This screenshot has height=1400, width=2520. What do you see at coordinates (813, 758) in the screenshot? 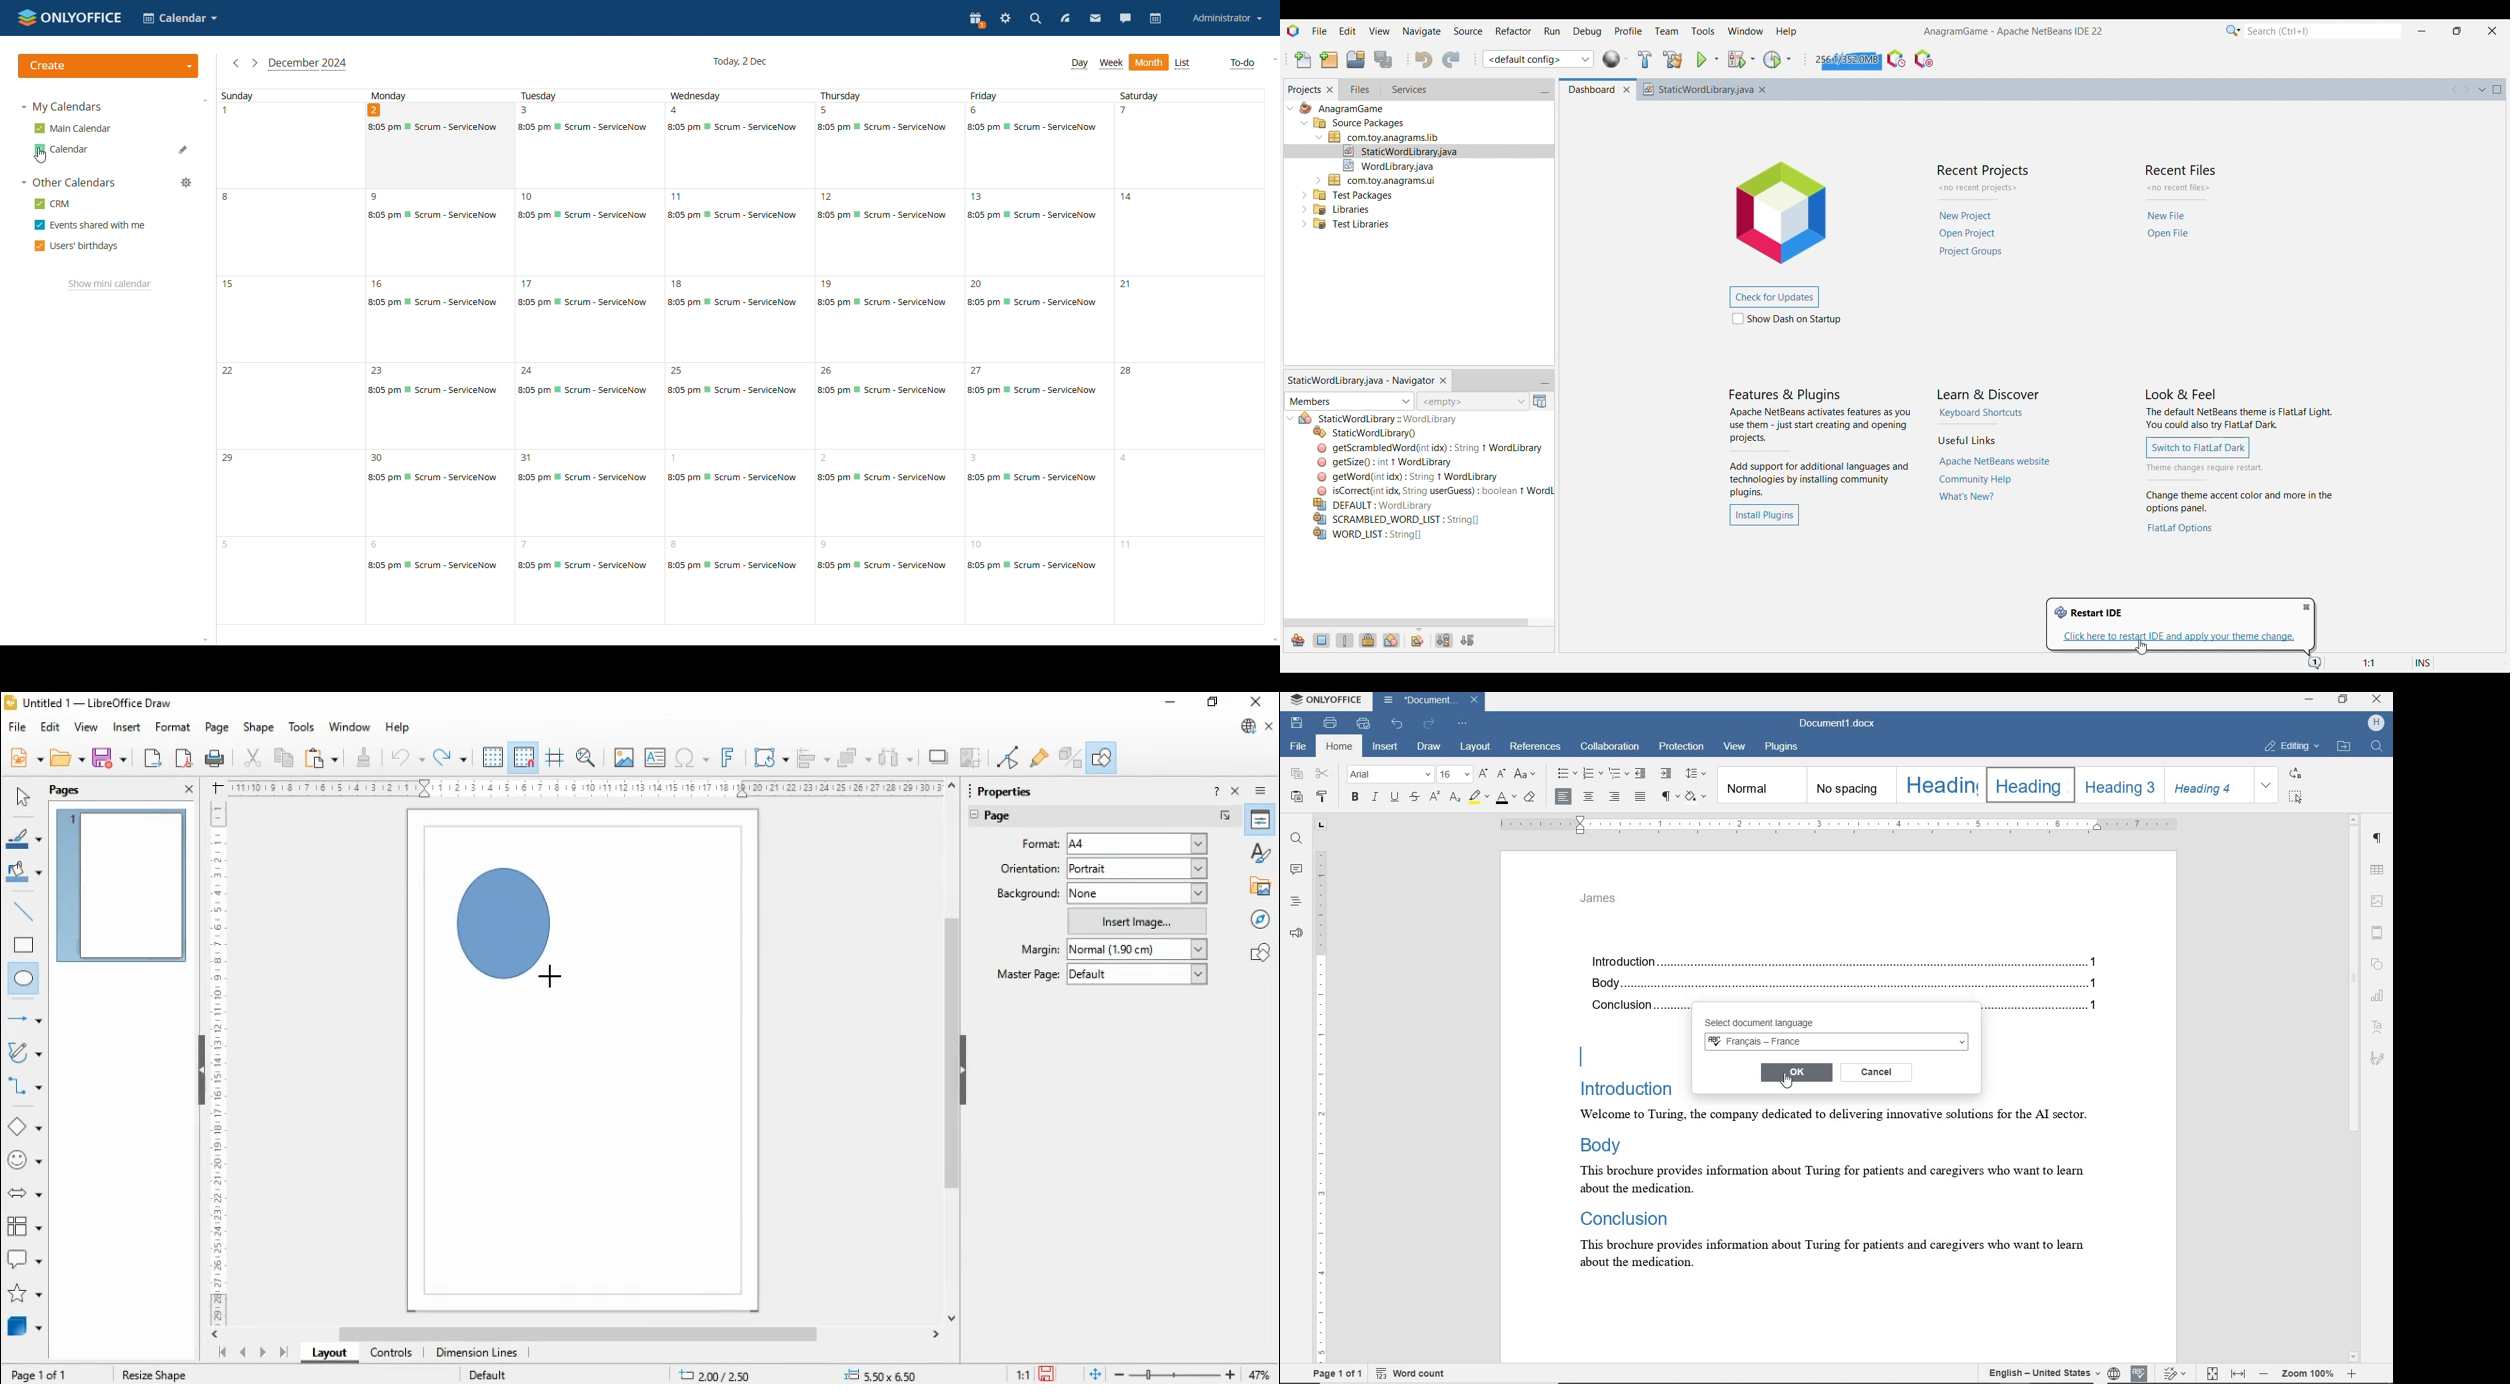
I see `align  objects` at bounding box center [813, 758].